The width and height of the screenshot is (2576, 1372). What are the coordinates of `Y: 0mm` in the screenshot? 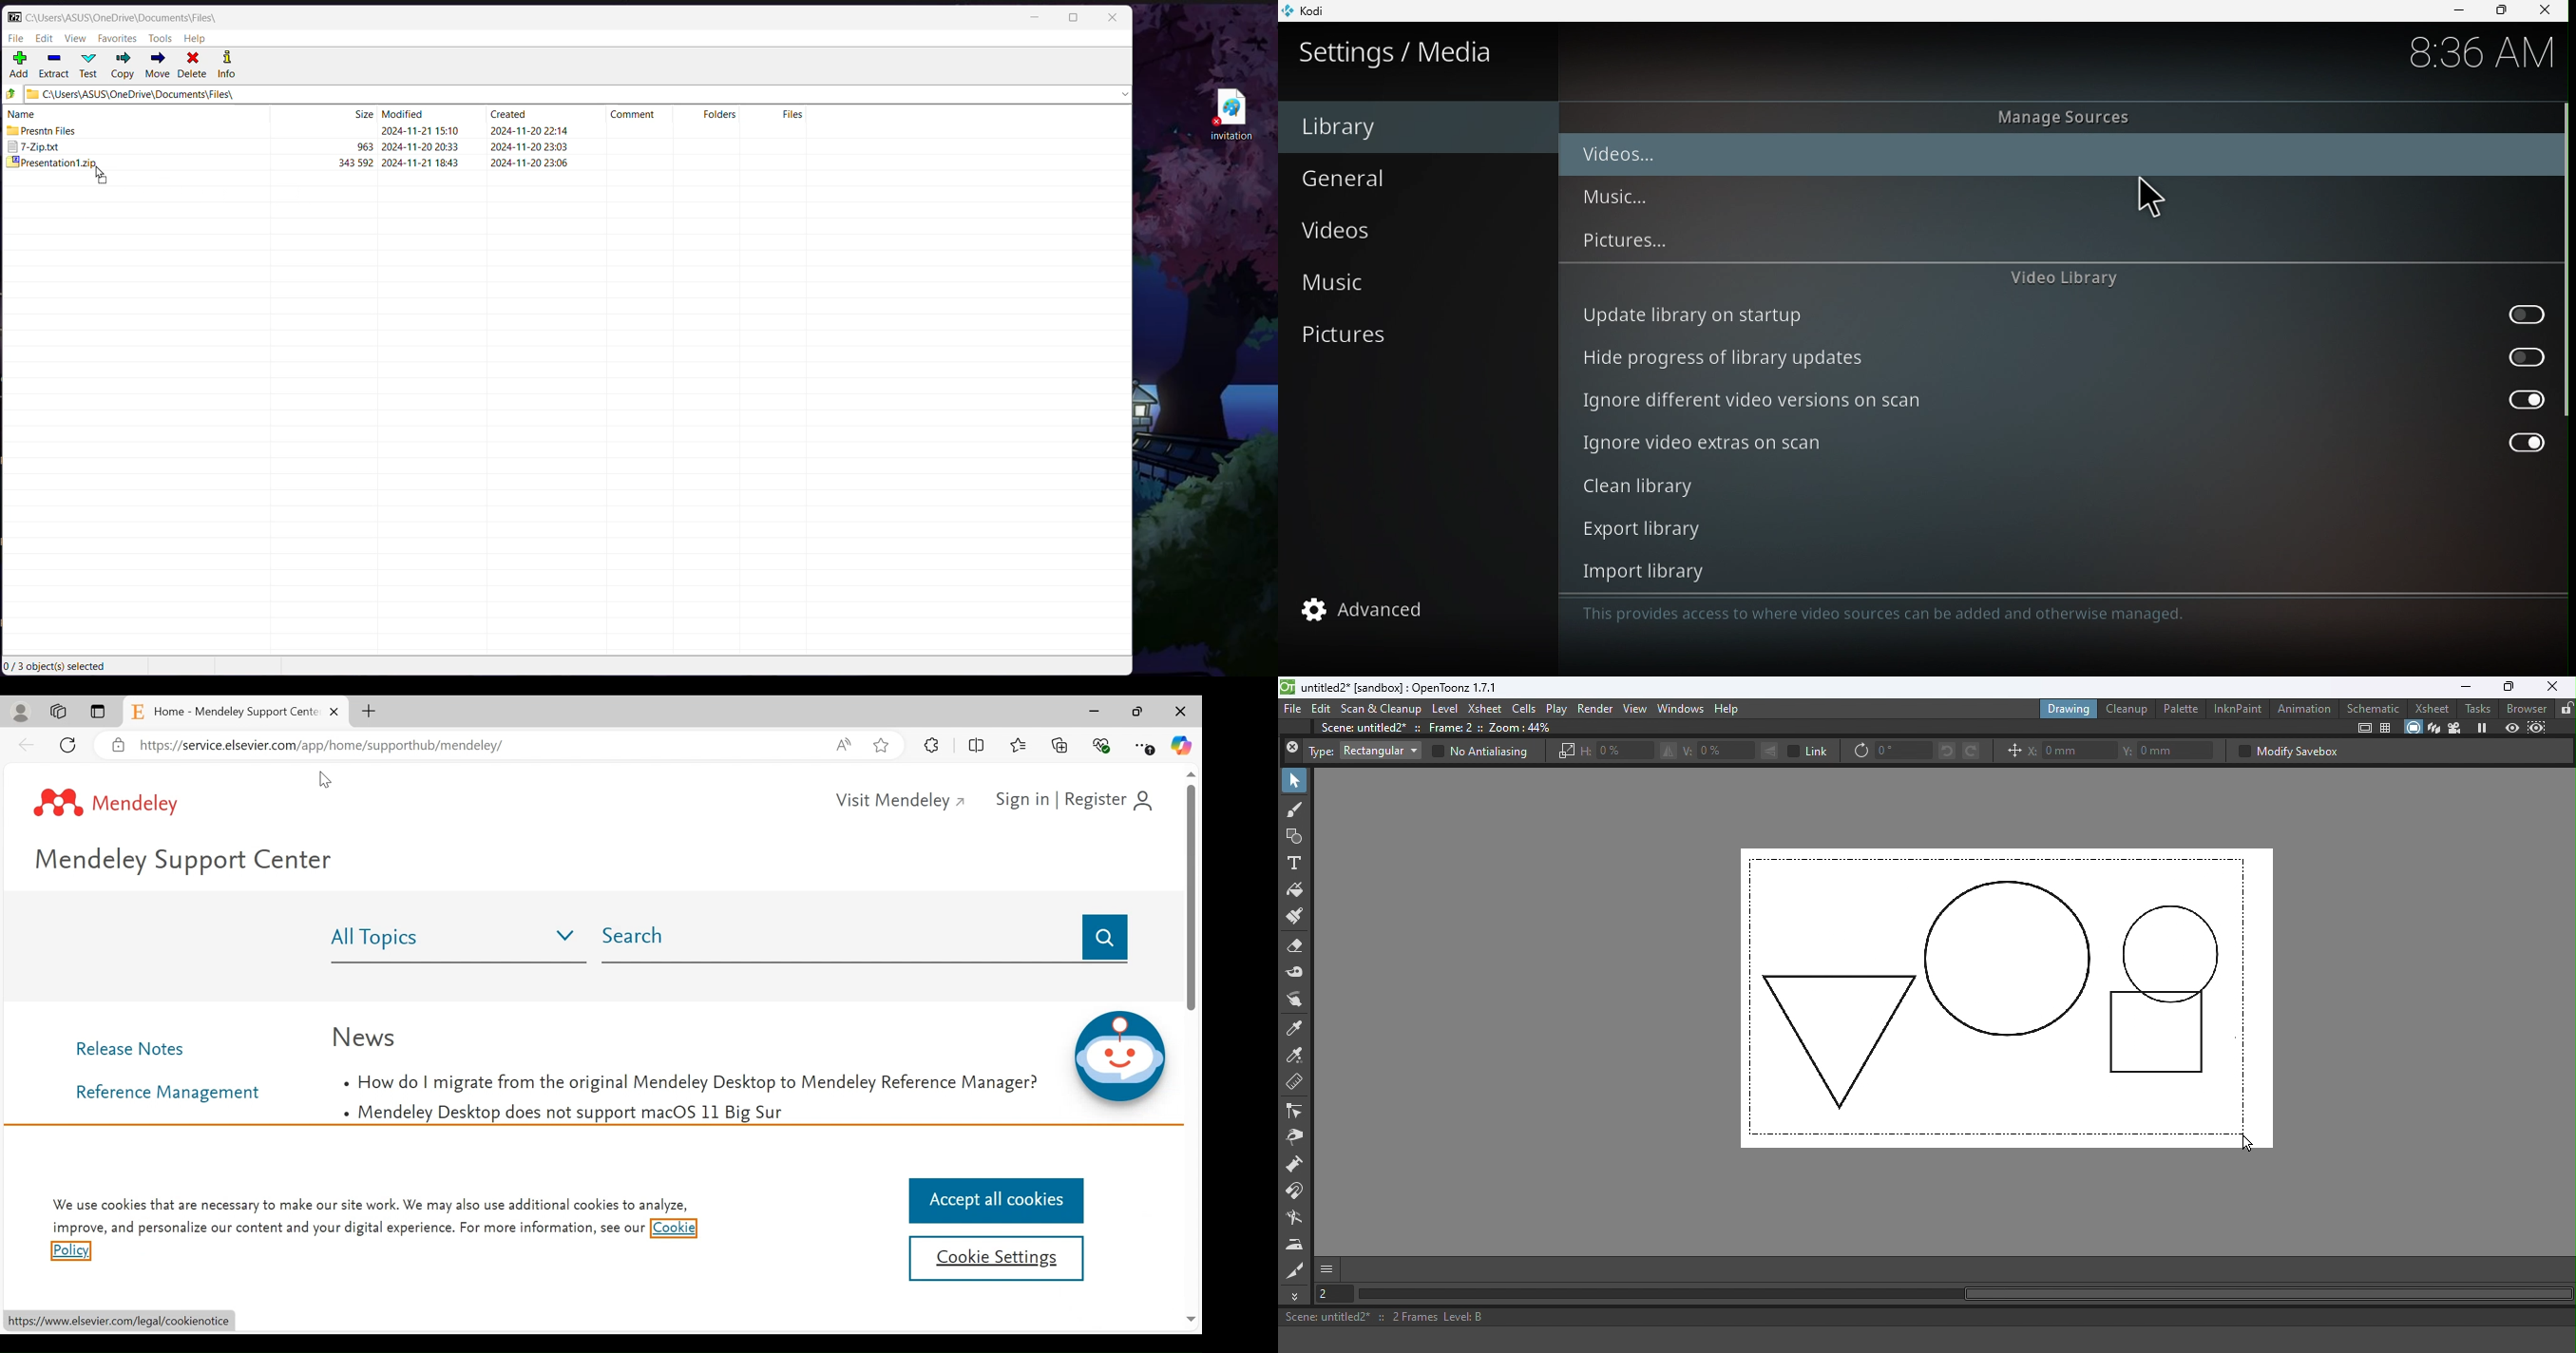 It's located at (2170, 751).